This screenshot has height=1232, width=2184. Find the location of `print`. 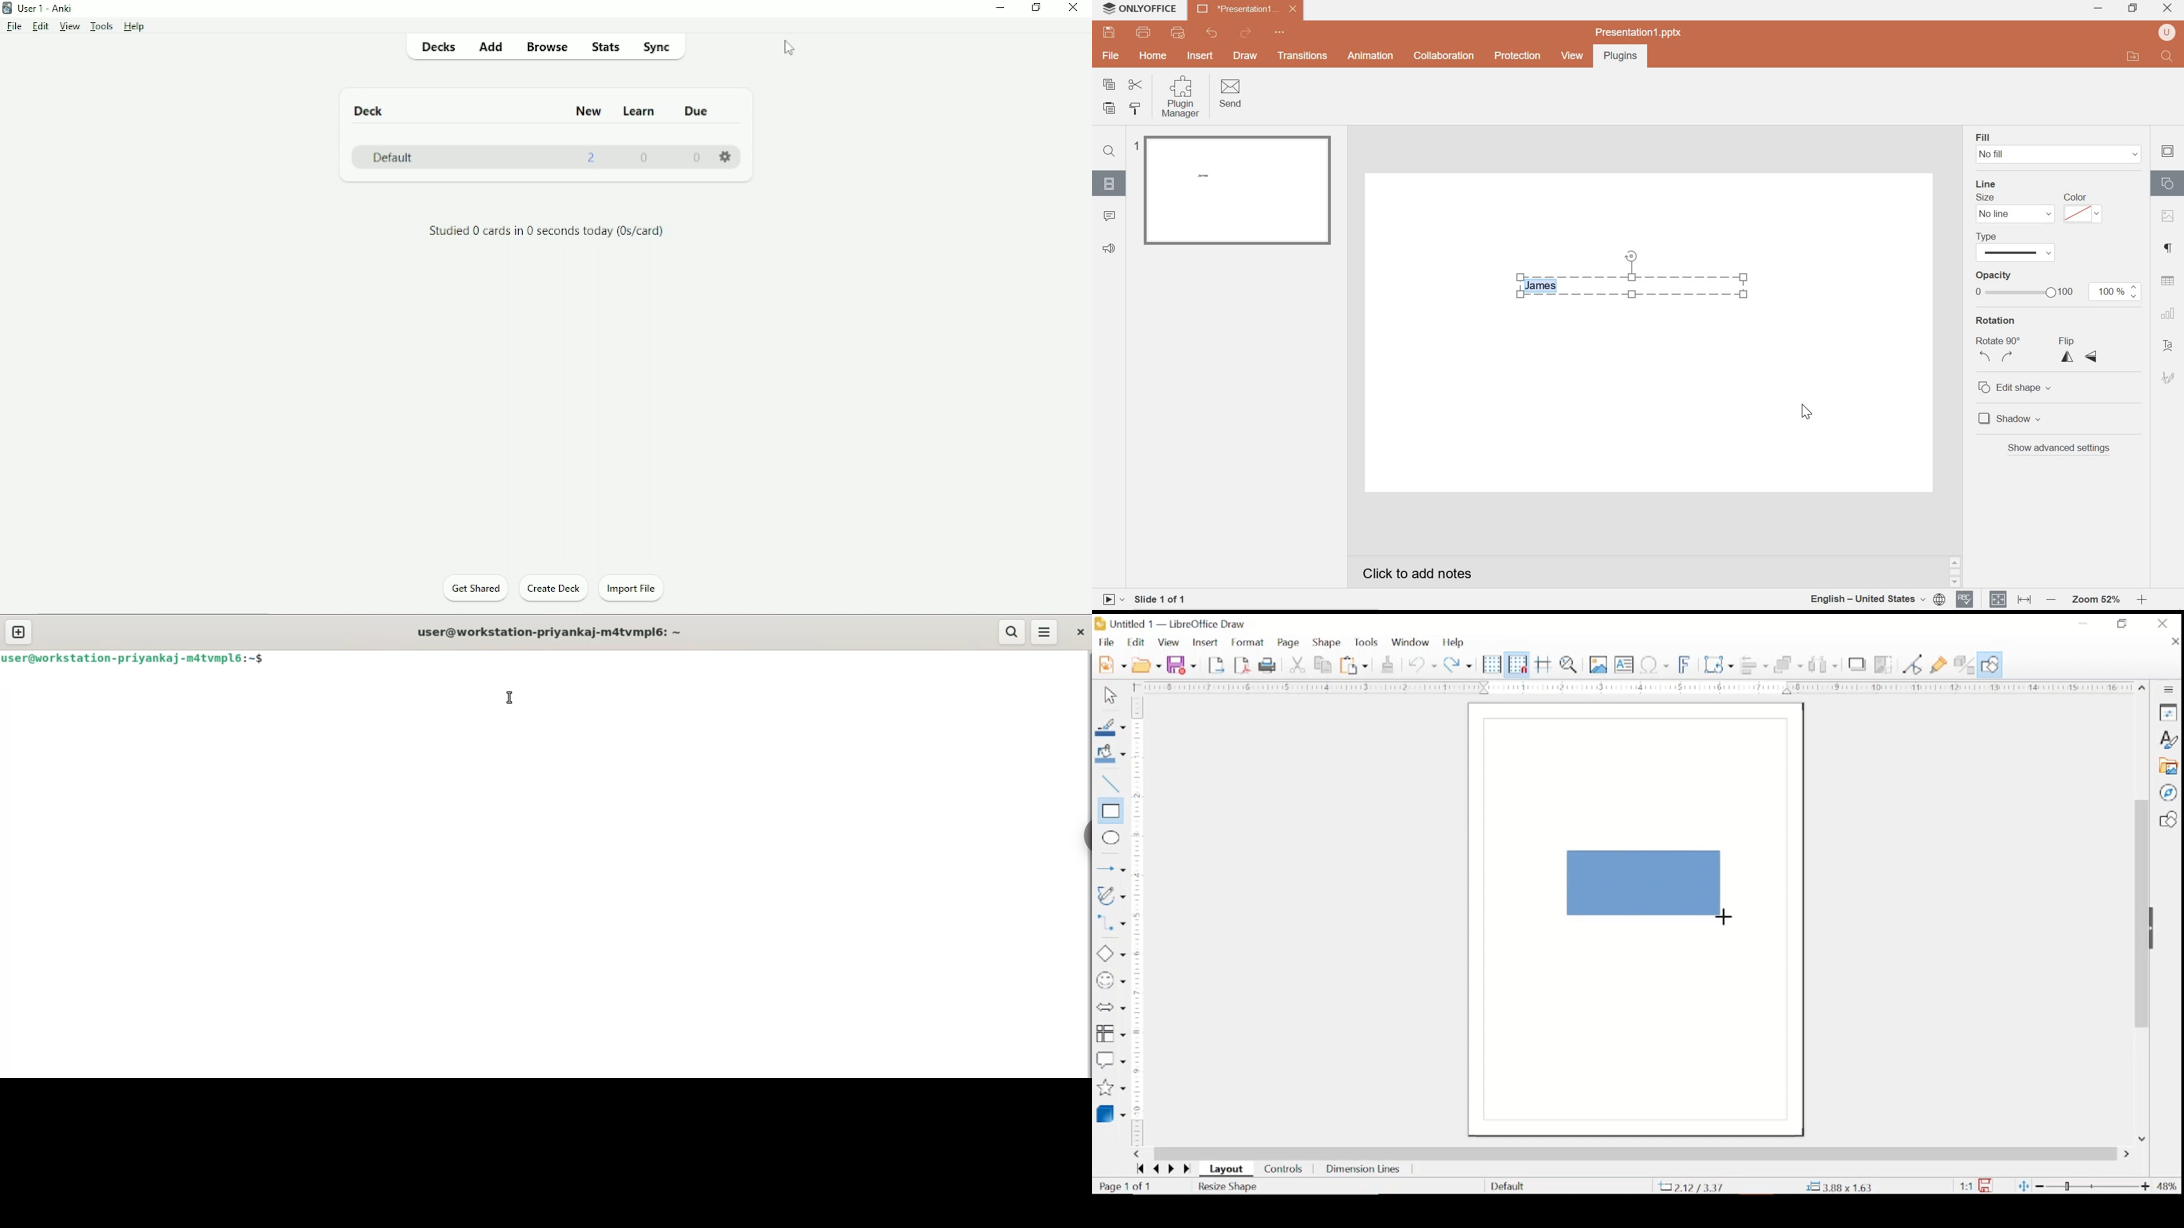

print is located at coordinates (1269, 665).